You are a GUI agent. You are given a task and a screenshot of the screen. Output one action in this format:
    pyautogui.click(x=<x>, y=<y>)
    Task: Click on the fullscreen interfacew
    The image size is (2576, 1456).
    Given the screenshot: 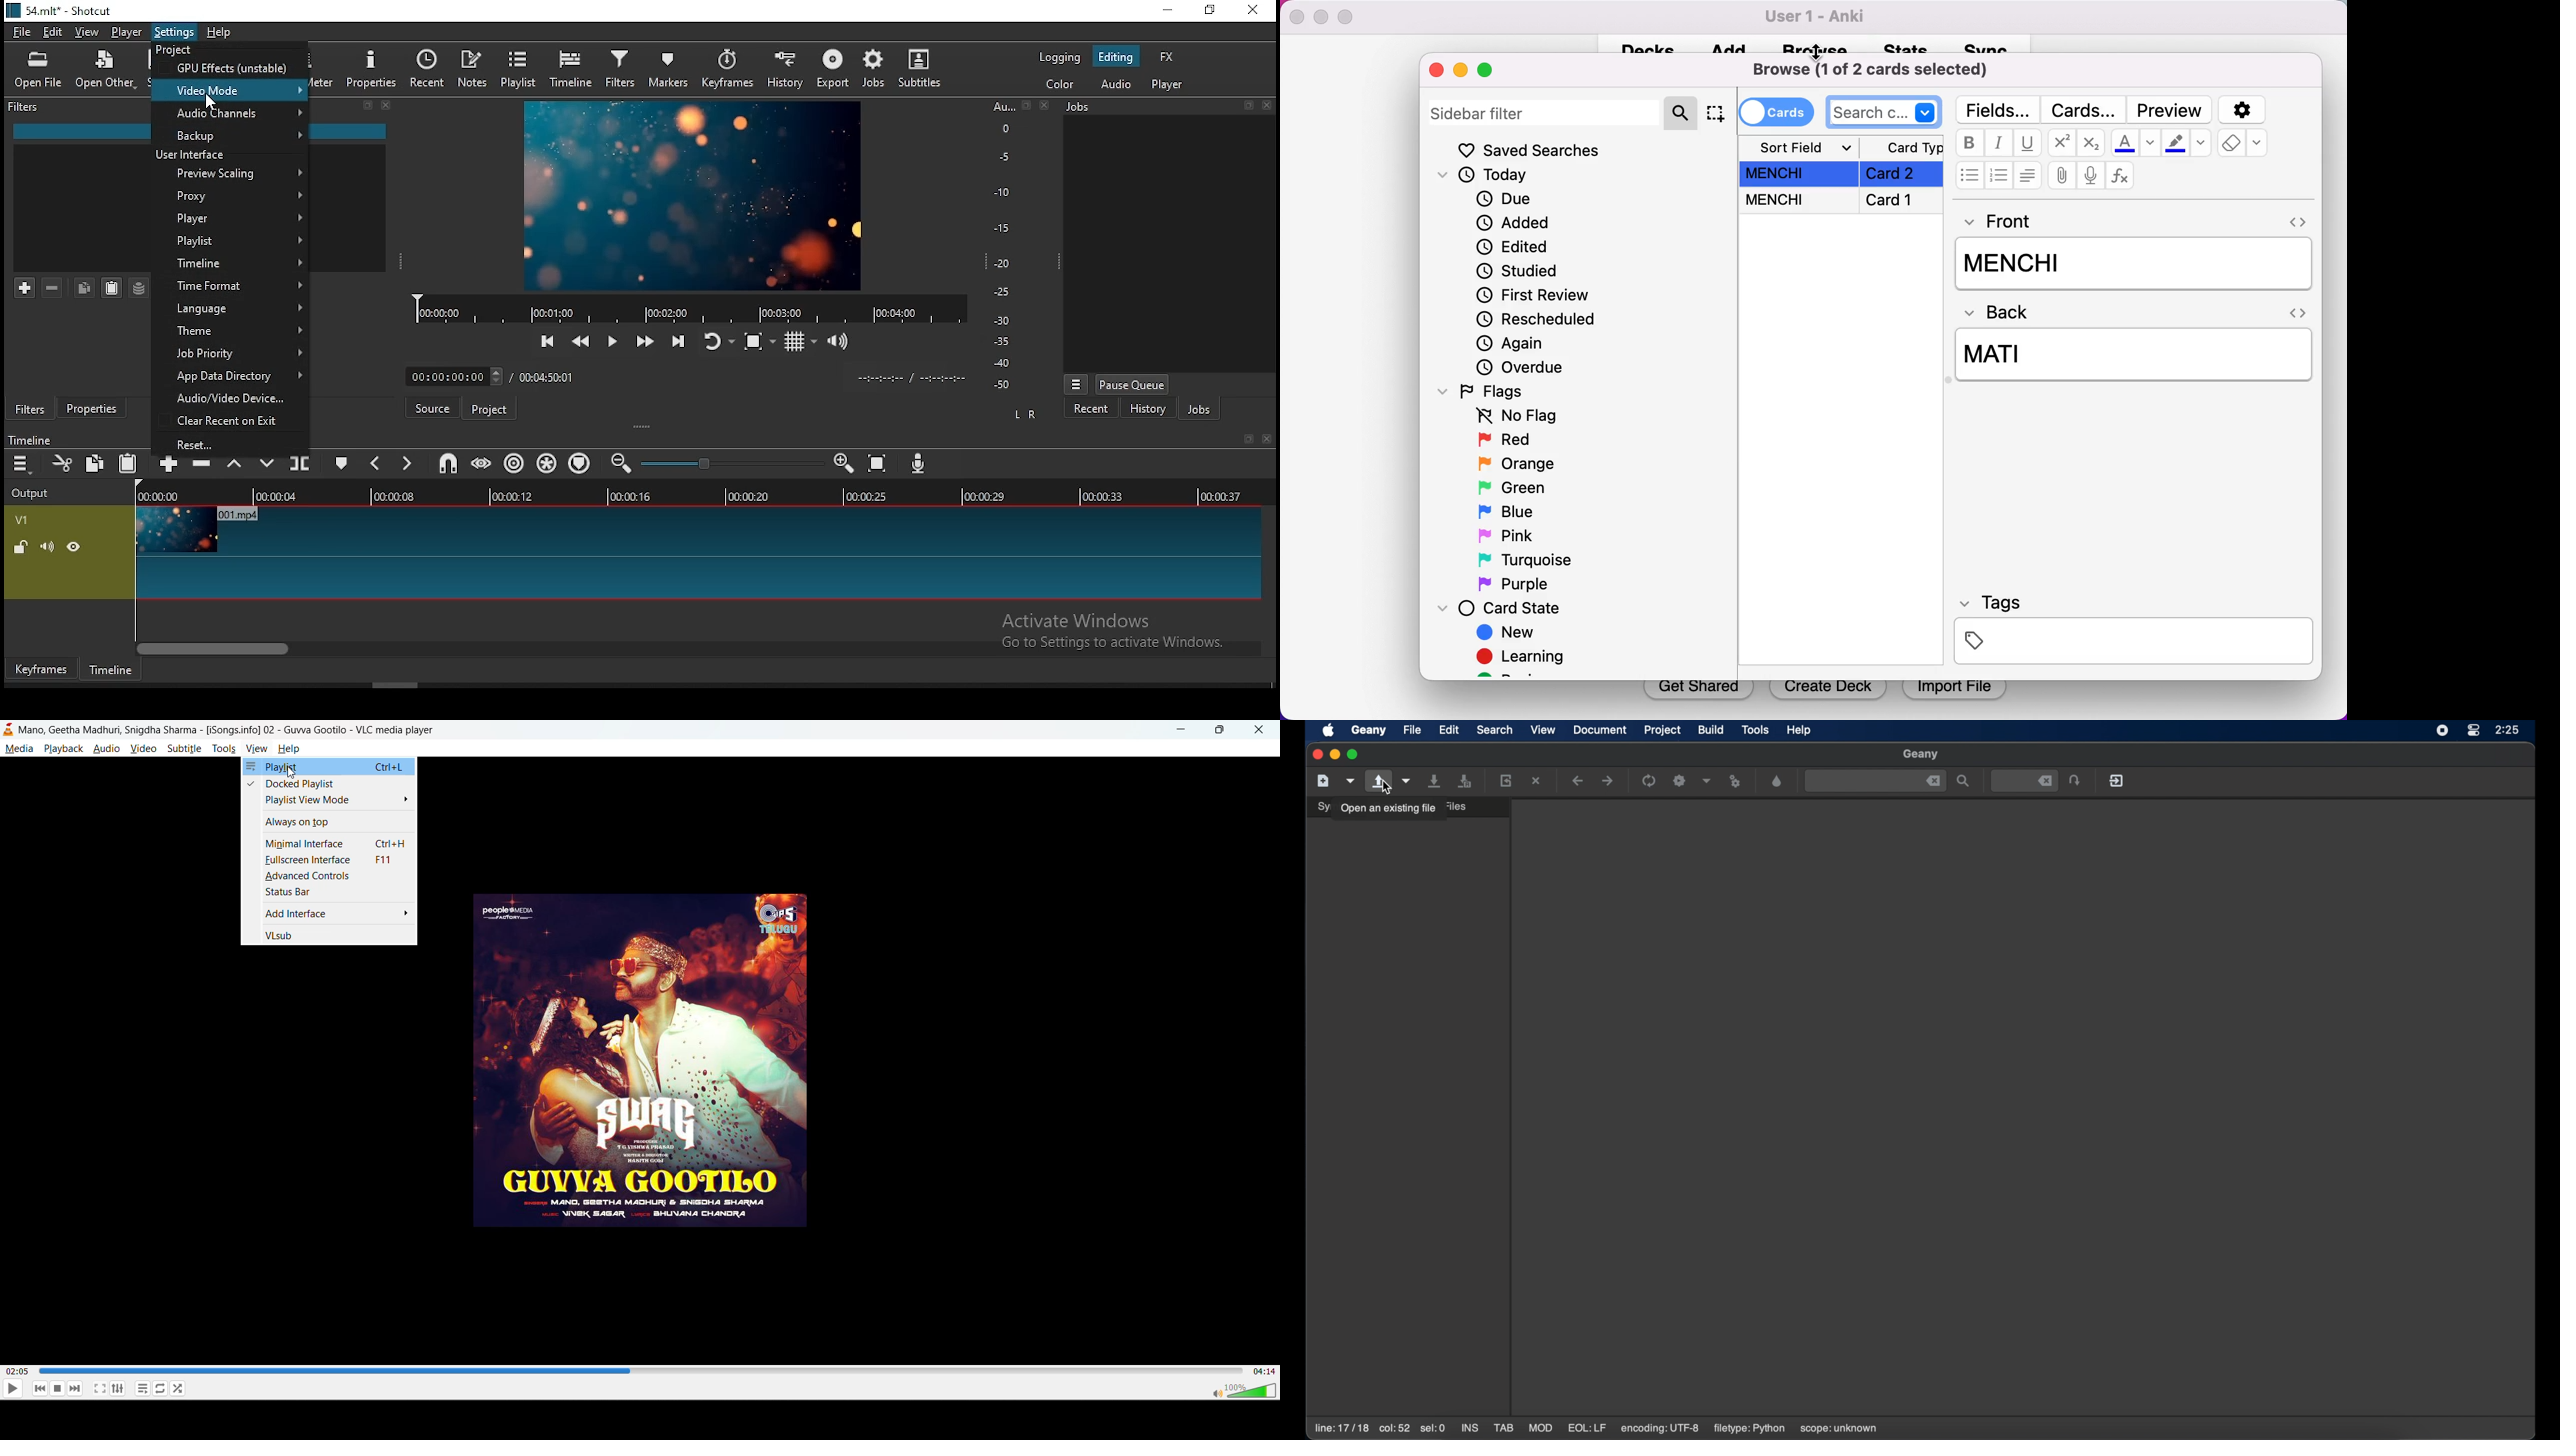 What is the action you would take?
    pyautogui.click(x=331, y=860)
    